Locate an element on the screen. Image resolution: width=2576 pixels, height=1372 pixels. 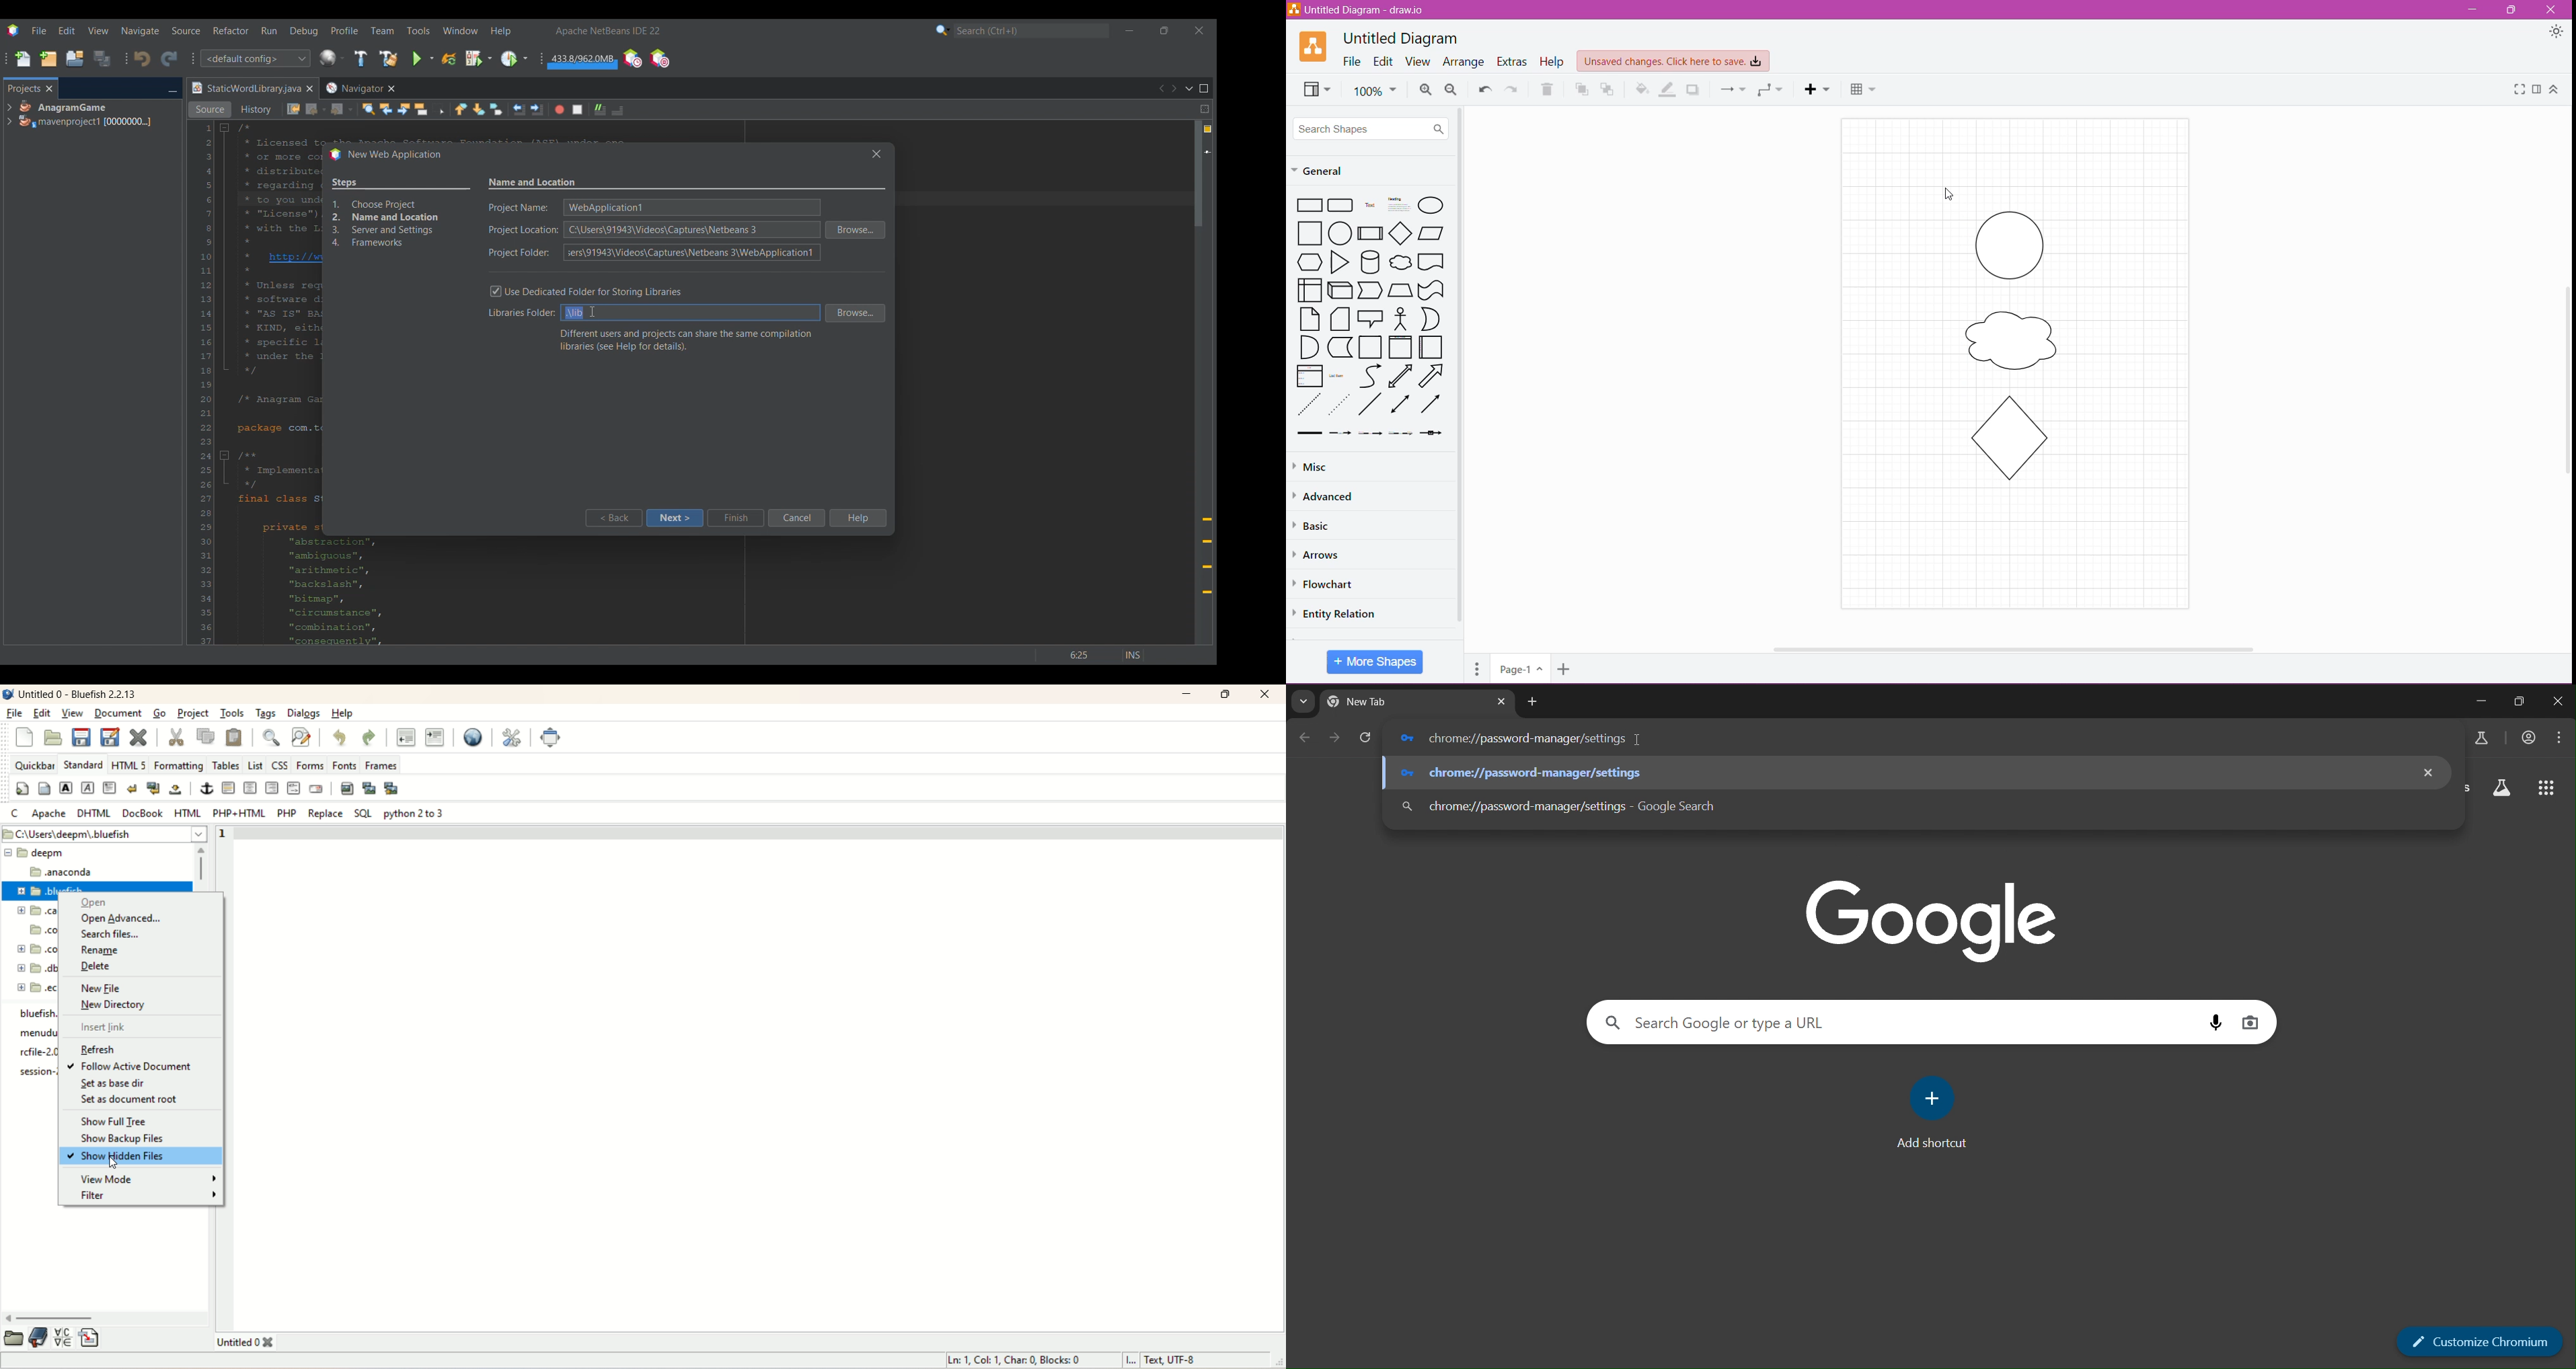
Search Shapes is located at coordinates (1372, 128).